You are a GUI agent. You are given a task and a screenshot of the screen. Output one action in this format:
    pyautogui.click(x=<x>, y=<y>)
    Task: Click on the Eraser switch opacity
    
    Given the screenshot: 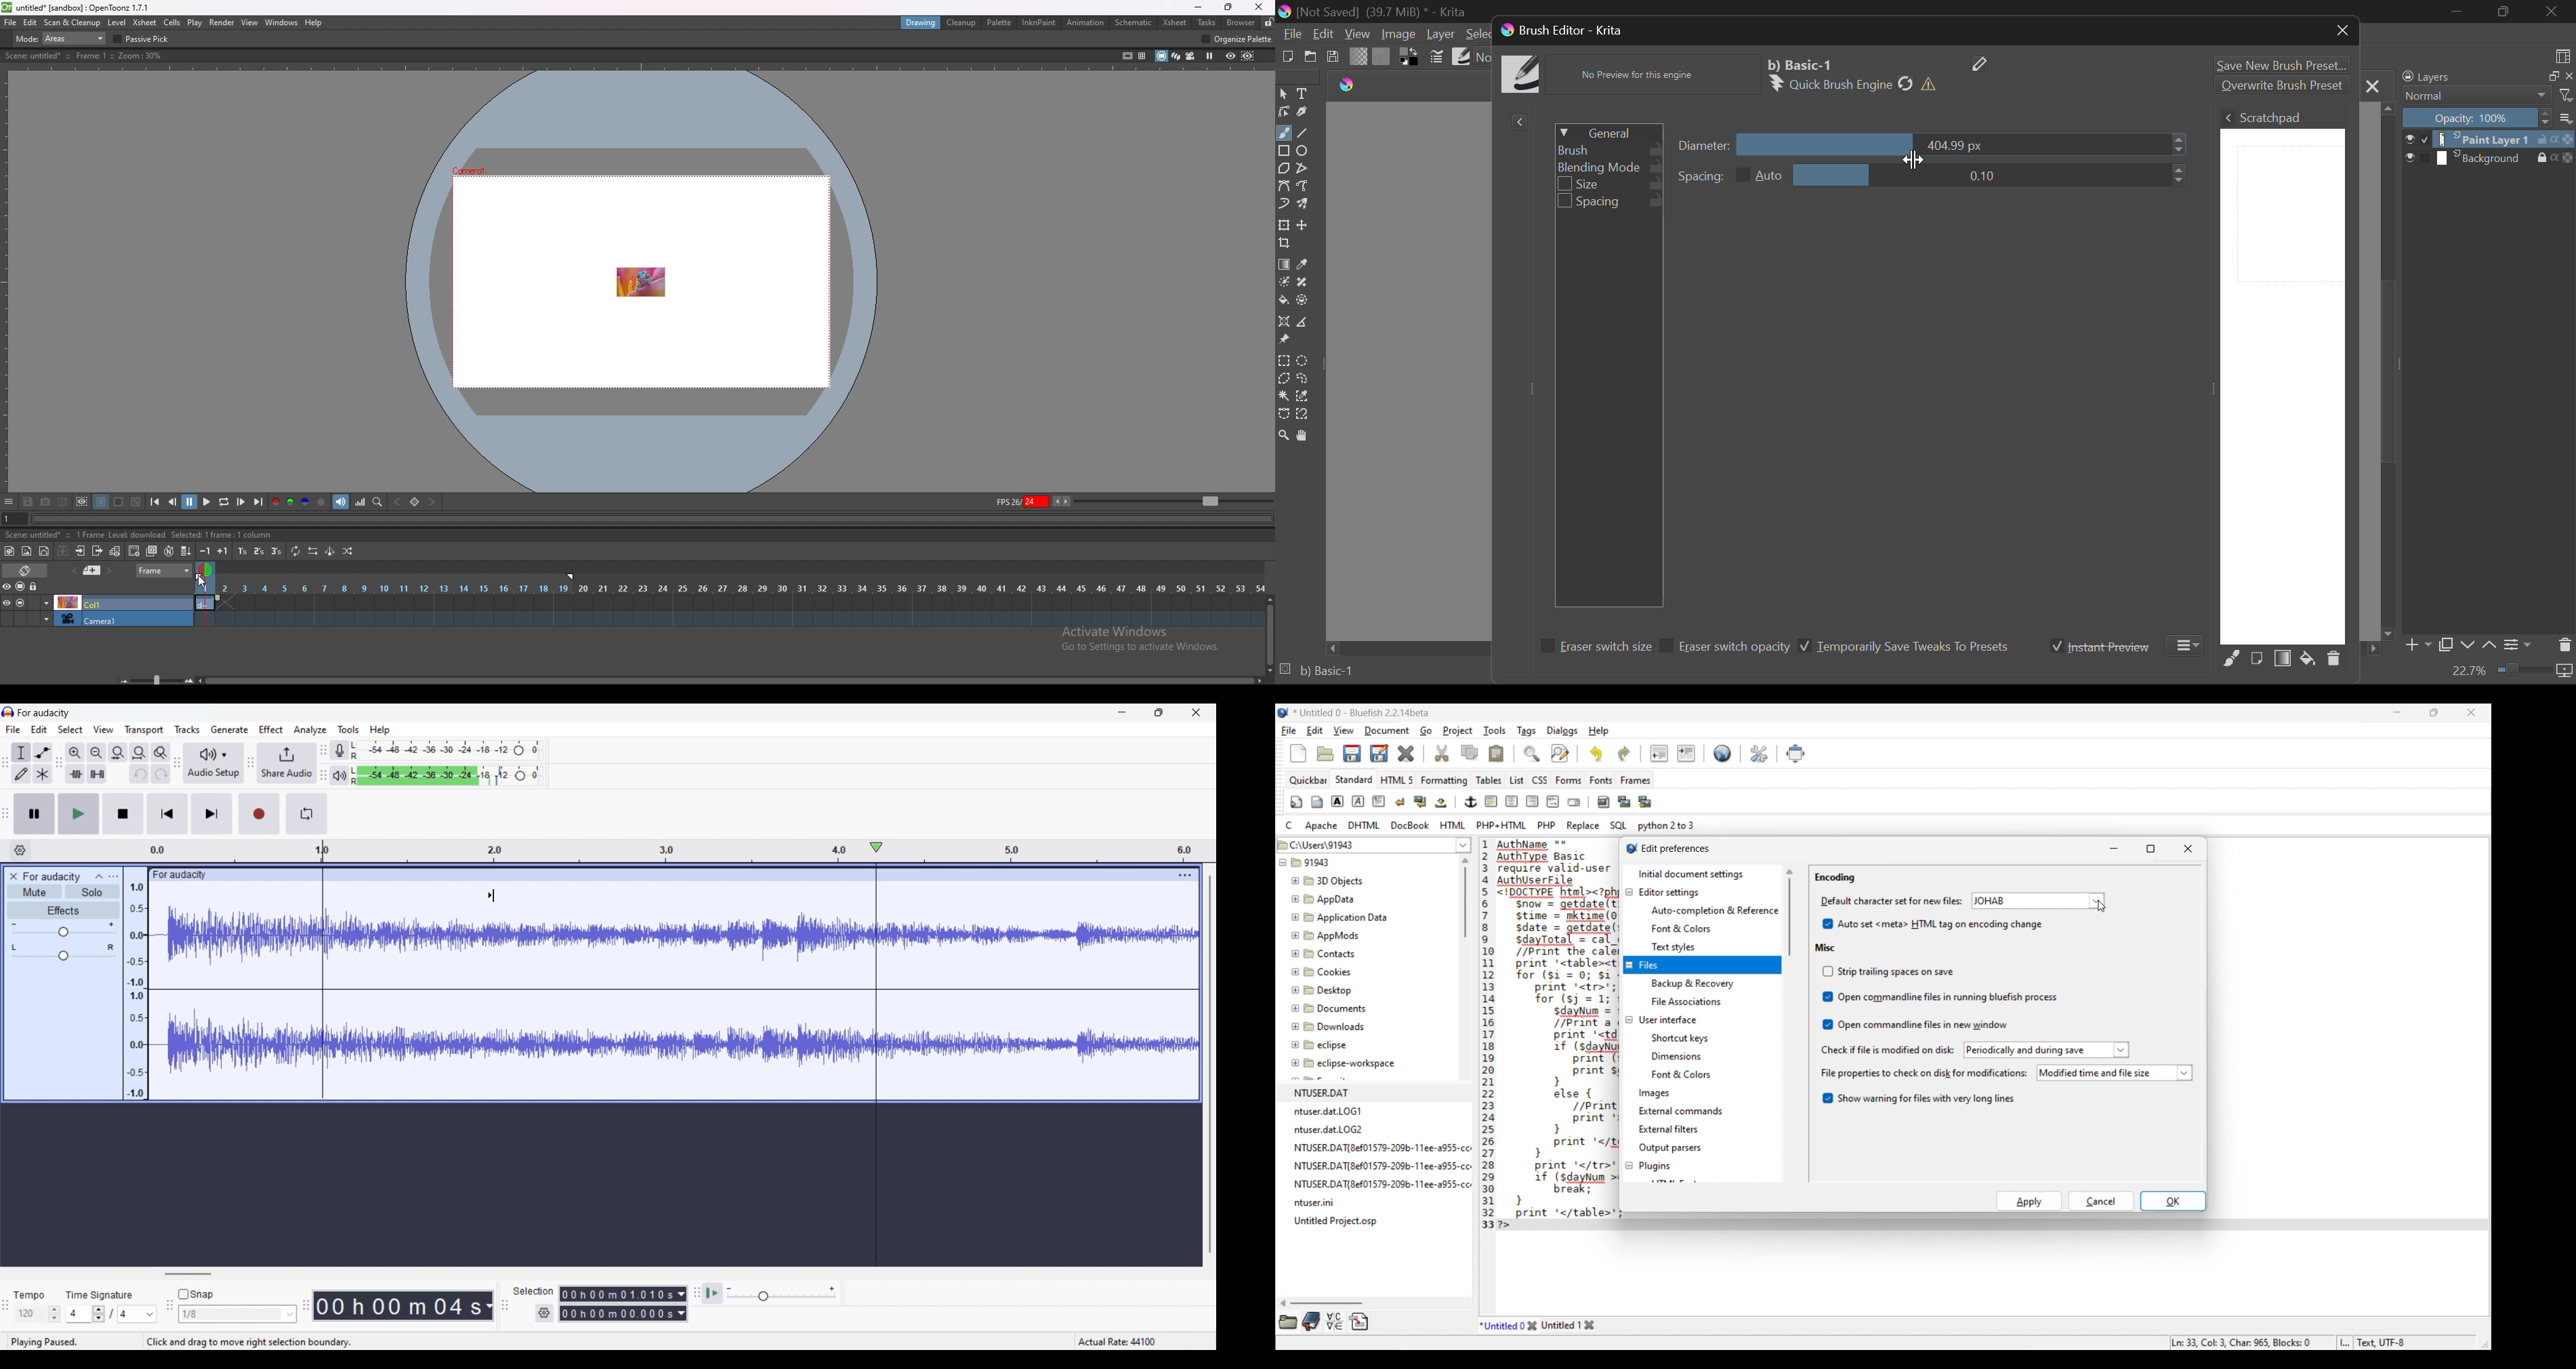 What is the action you would take?
    pyautogui.click(x=1726, y=647)
    